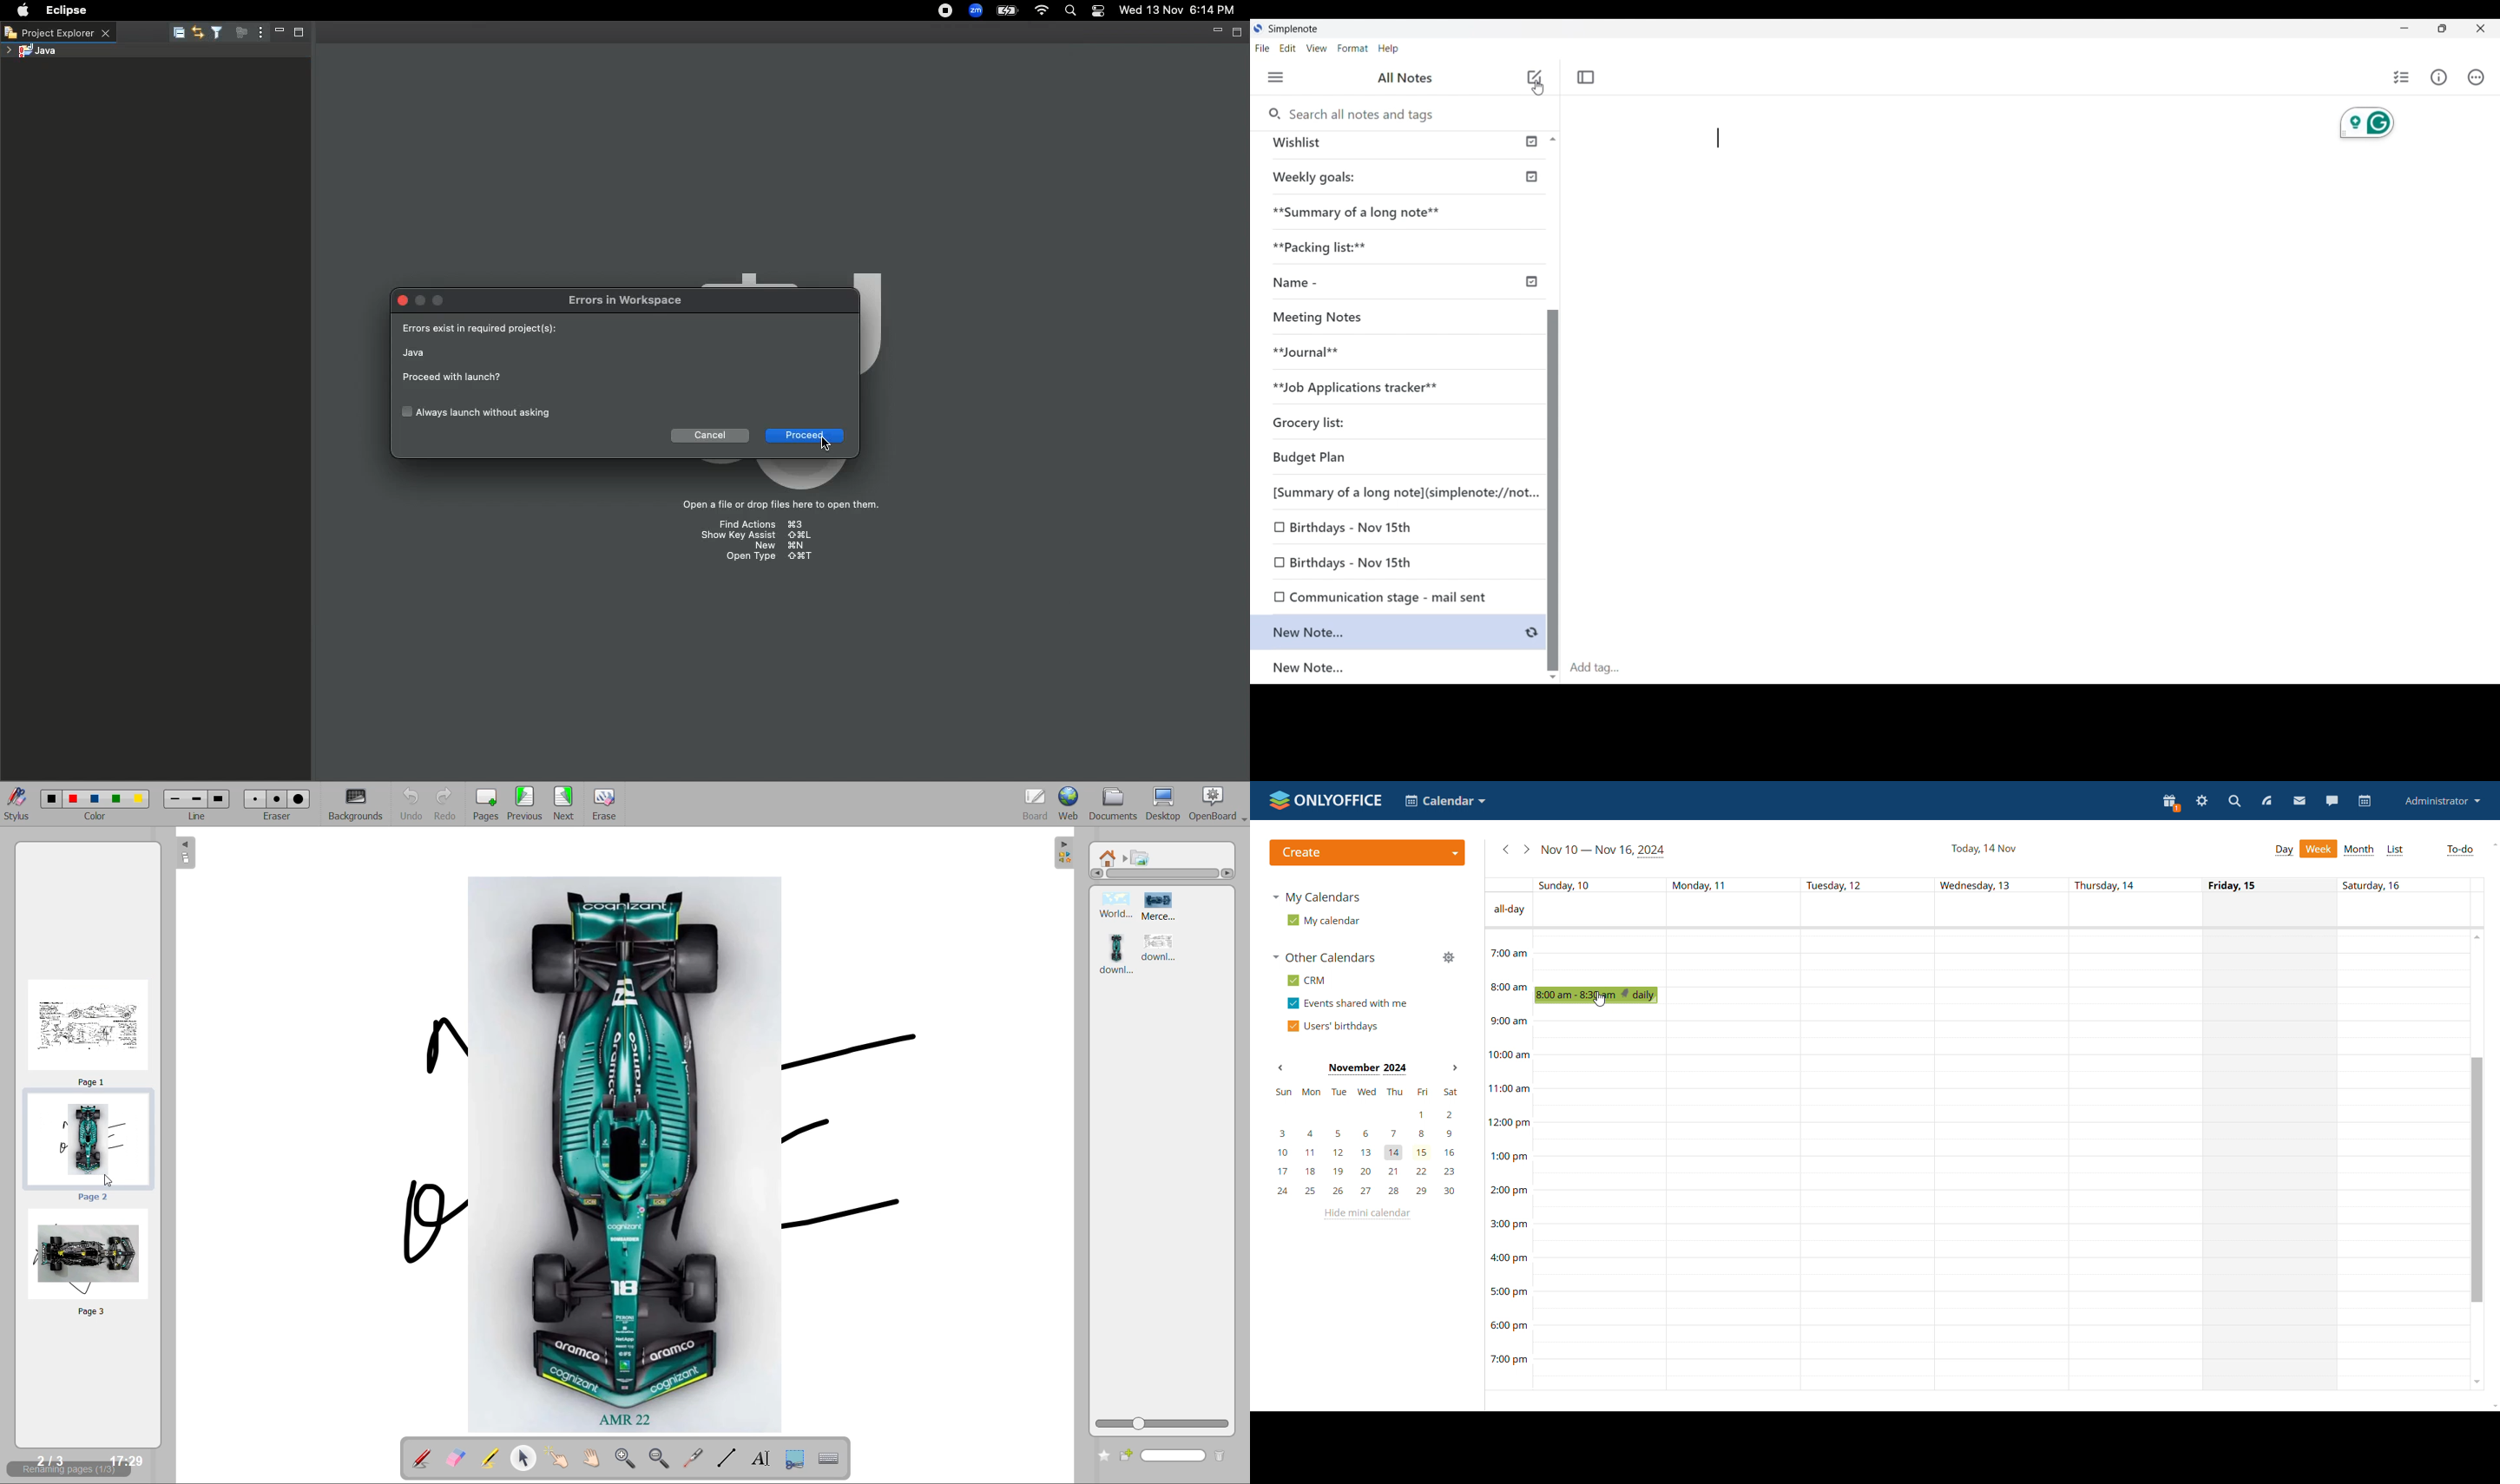 This screenshot has height=1484, width=2520. What do you see at coordinates (1983, 847) in the screenshot?
I see `current date` at bounding box center [1983, 847].